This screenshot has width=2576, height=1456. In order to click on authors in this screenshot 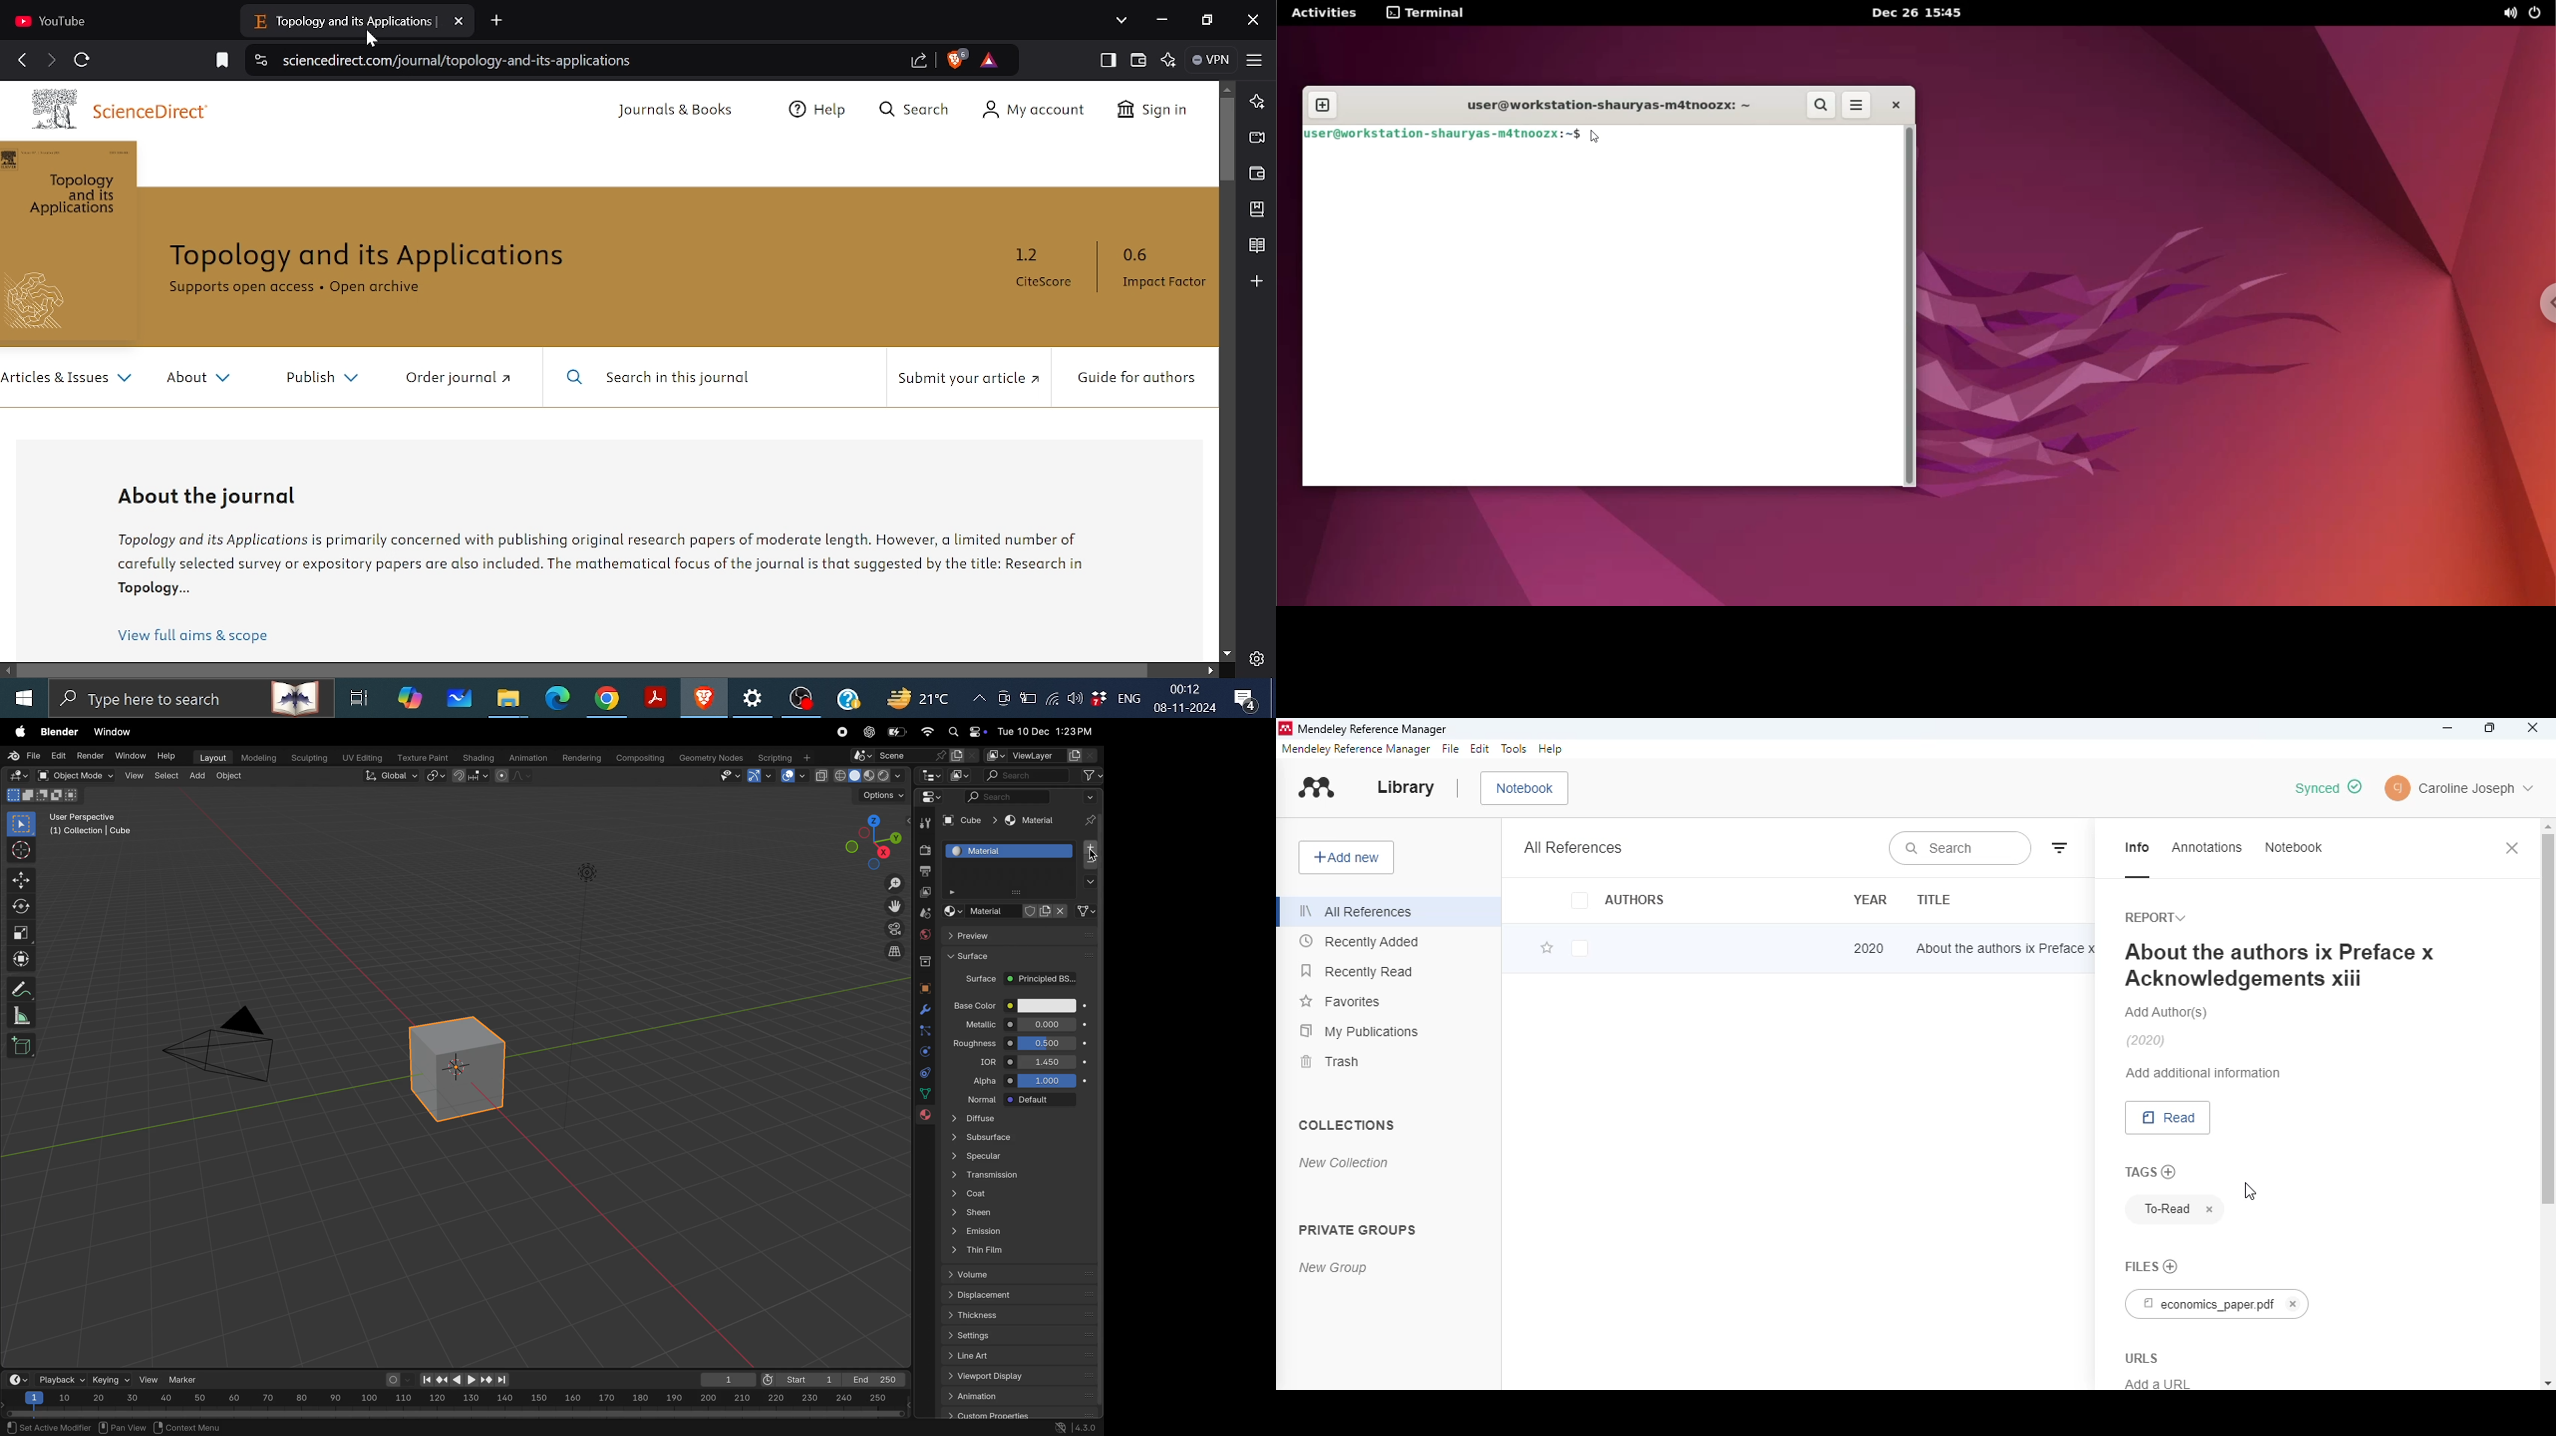, I will do `click(1618, 900)`.